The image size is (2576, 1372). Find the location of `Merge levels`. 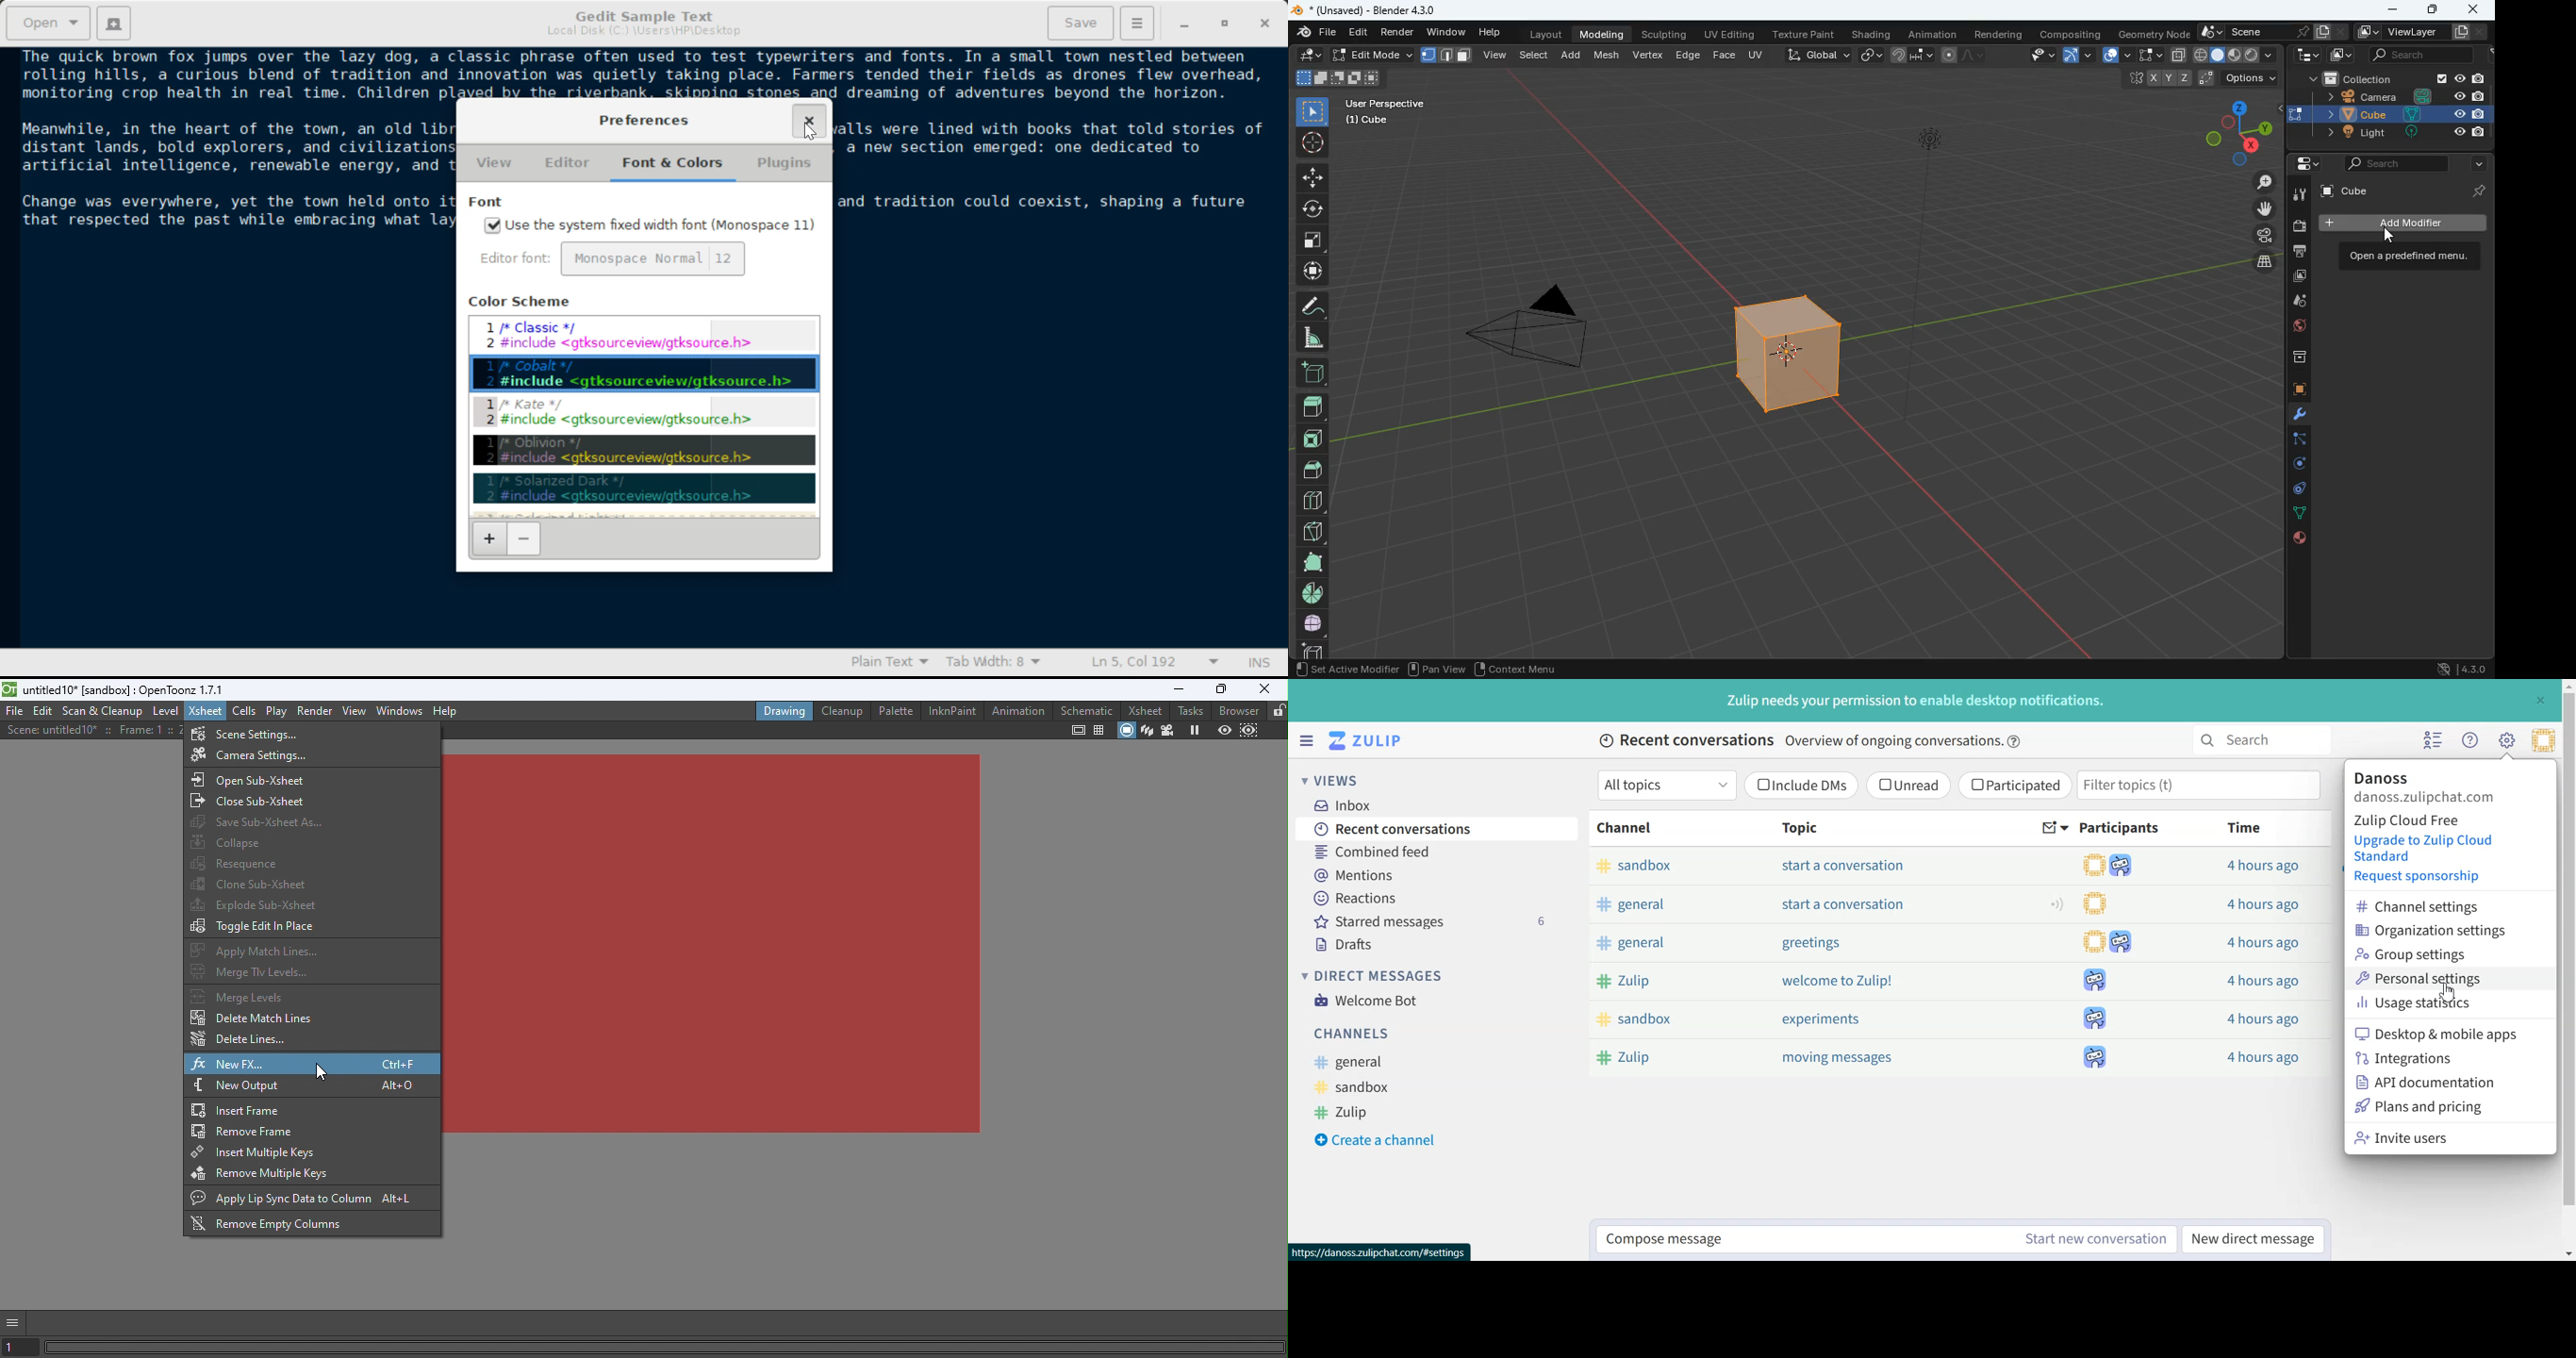

Merge levels is located at coordinates (251, 996).